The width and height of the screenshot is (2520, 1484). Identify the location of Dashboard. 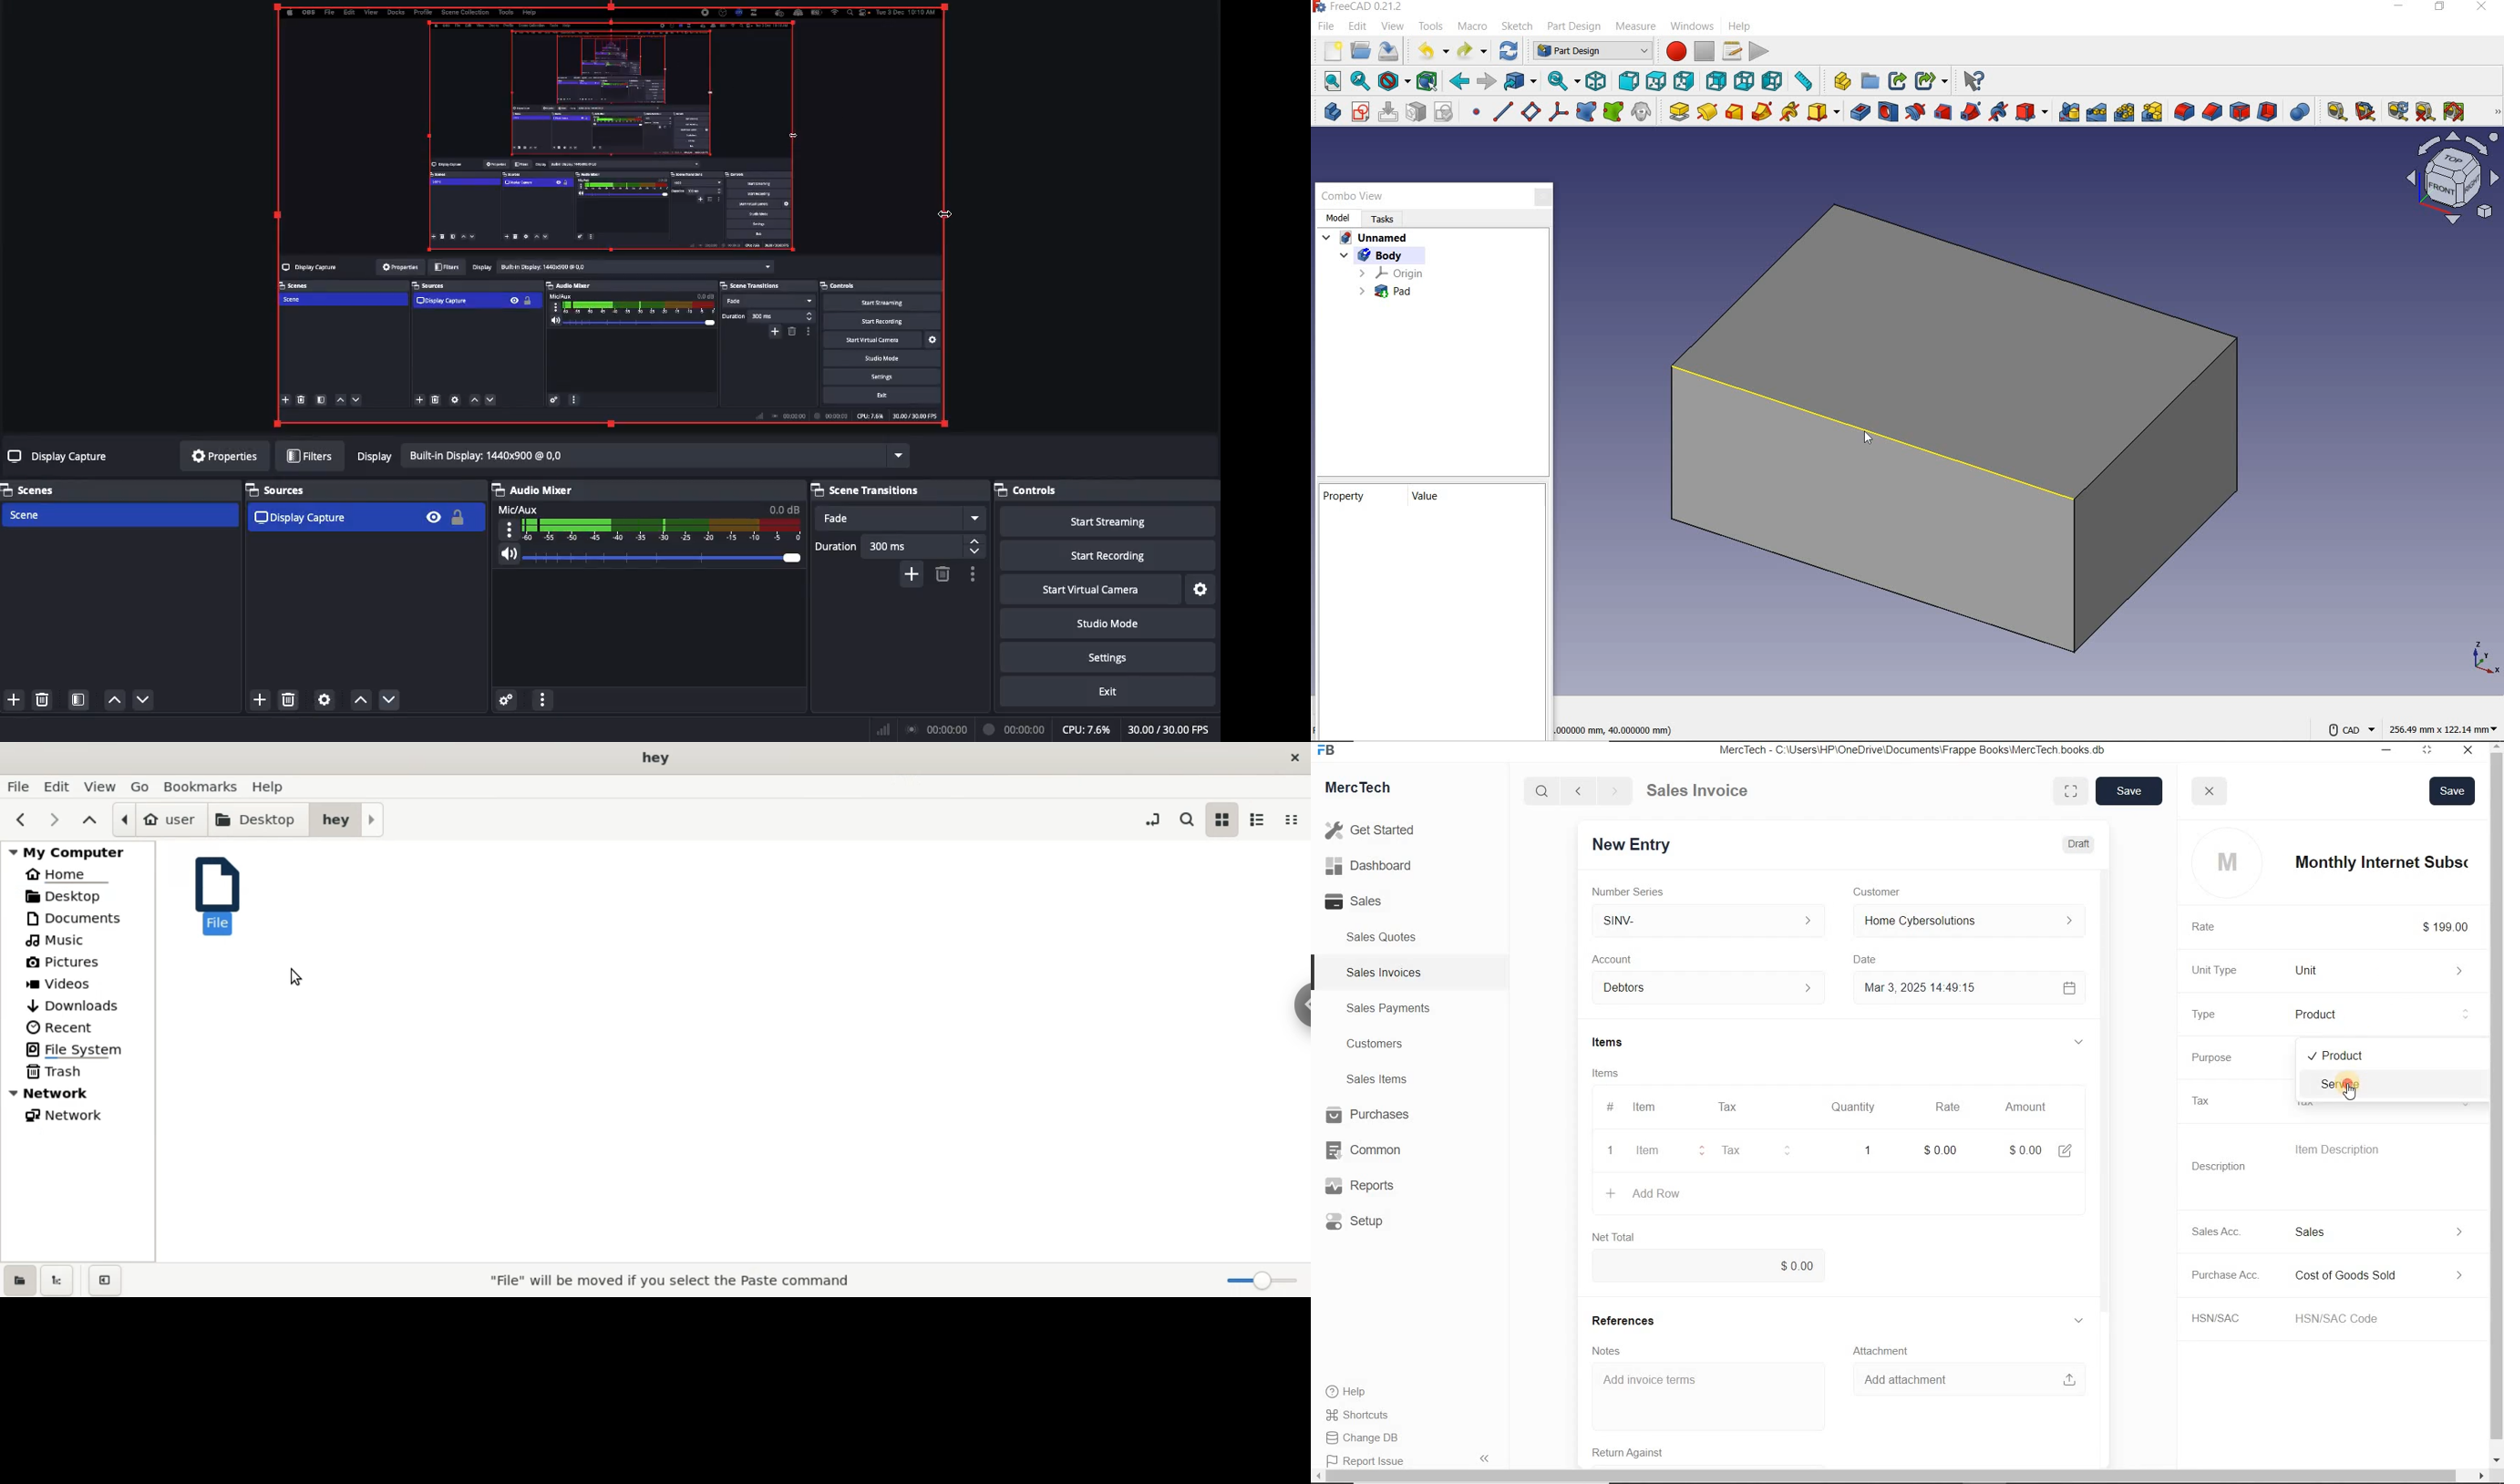
(1375, 866).